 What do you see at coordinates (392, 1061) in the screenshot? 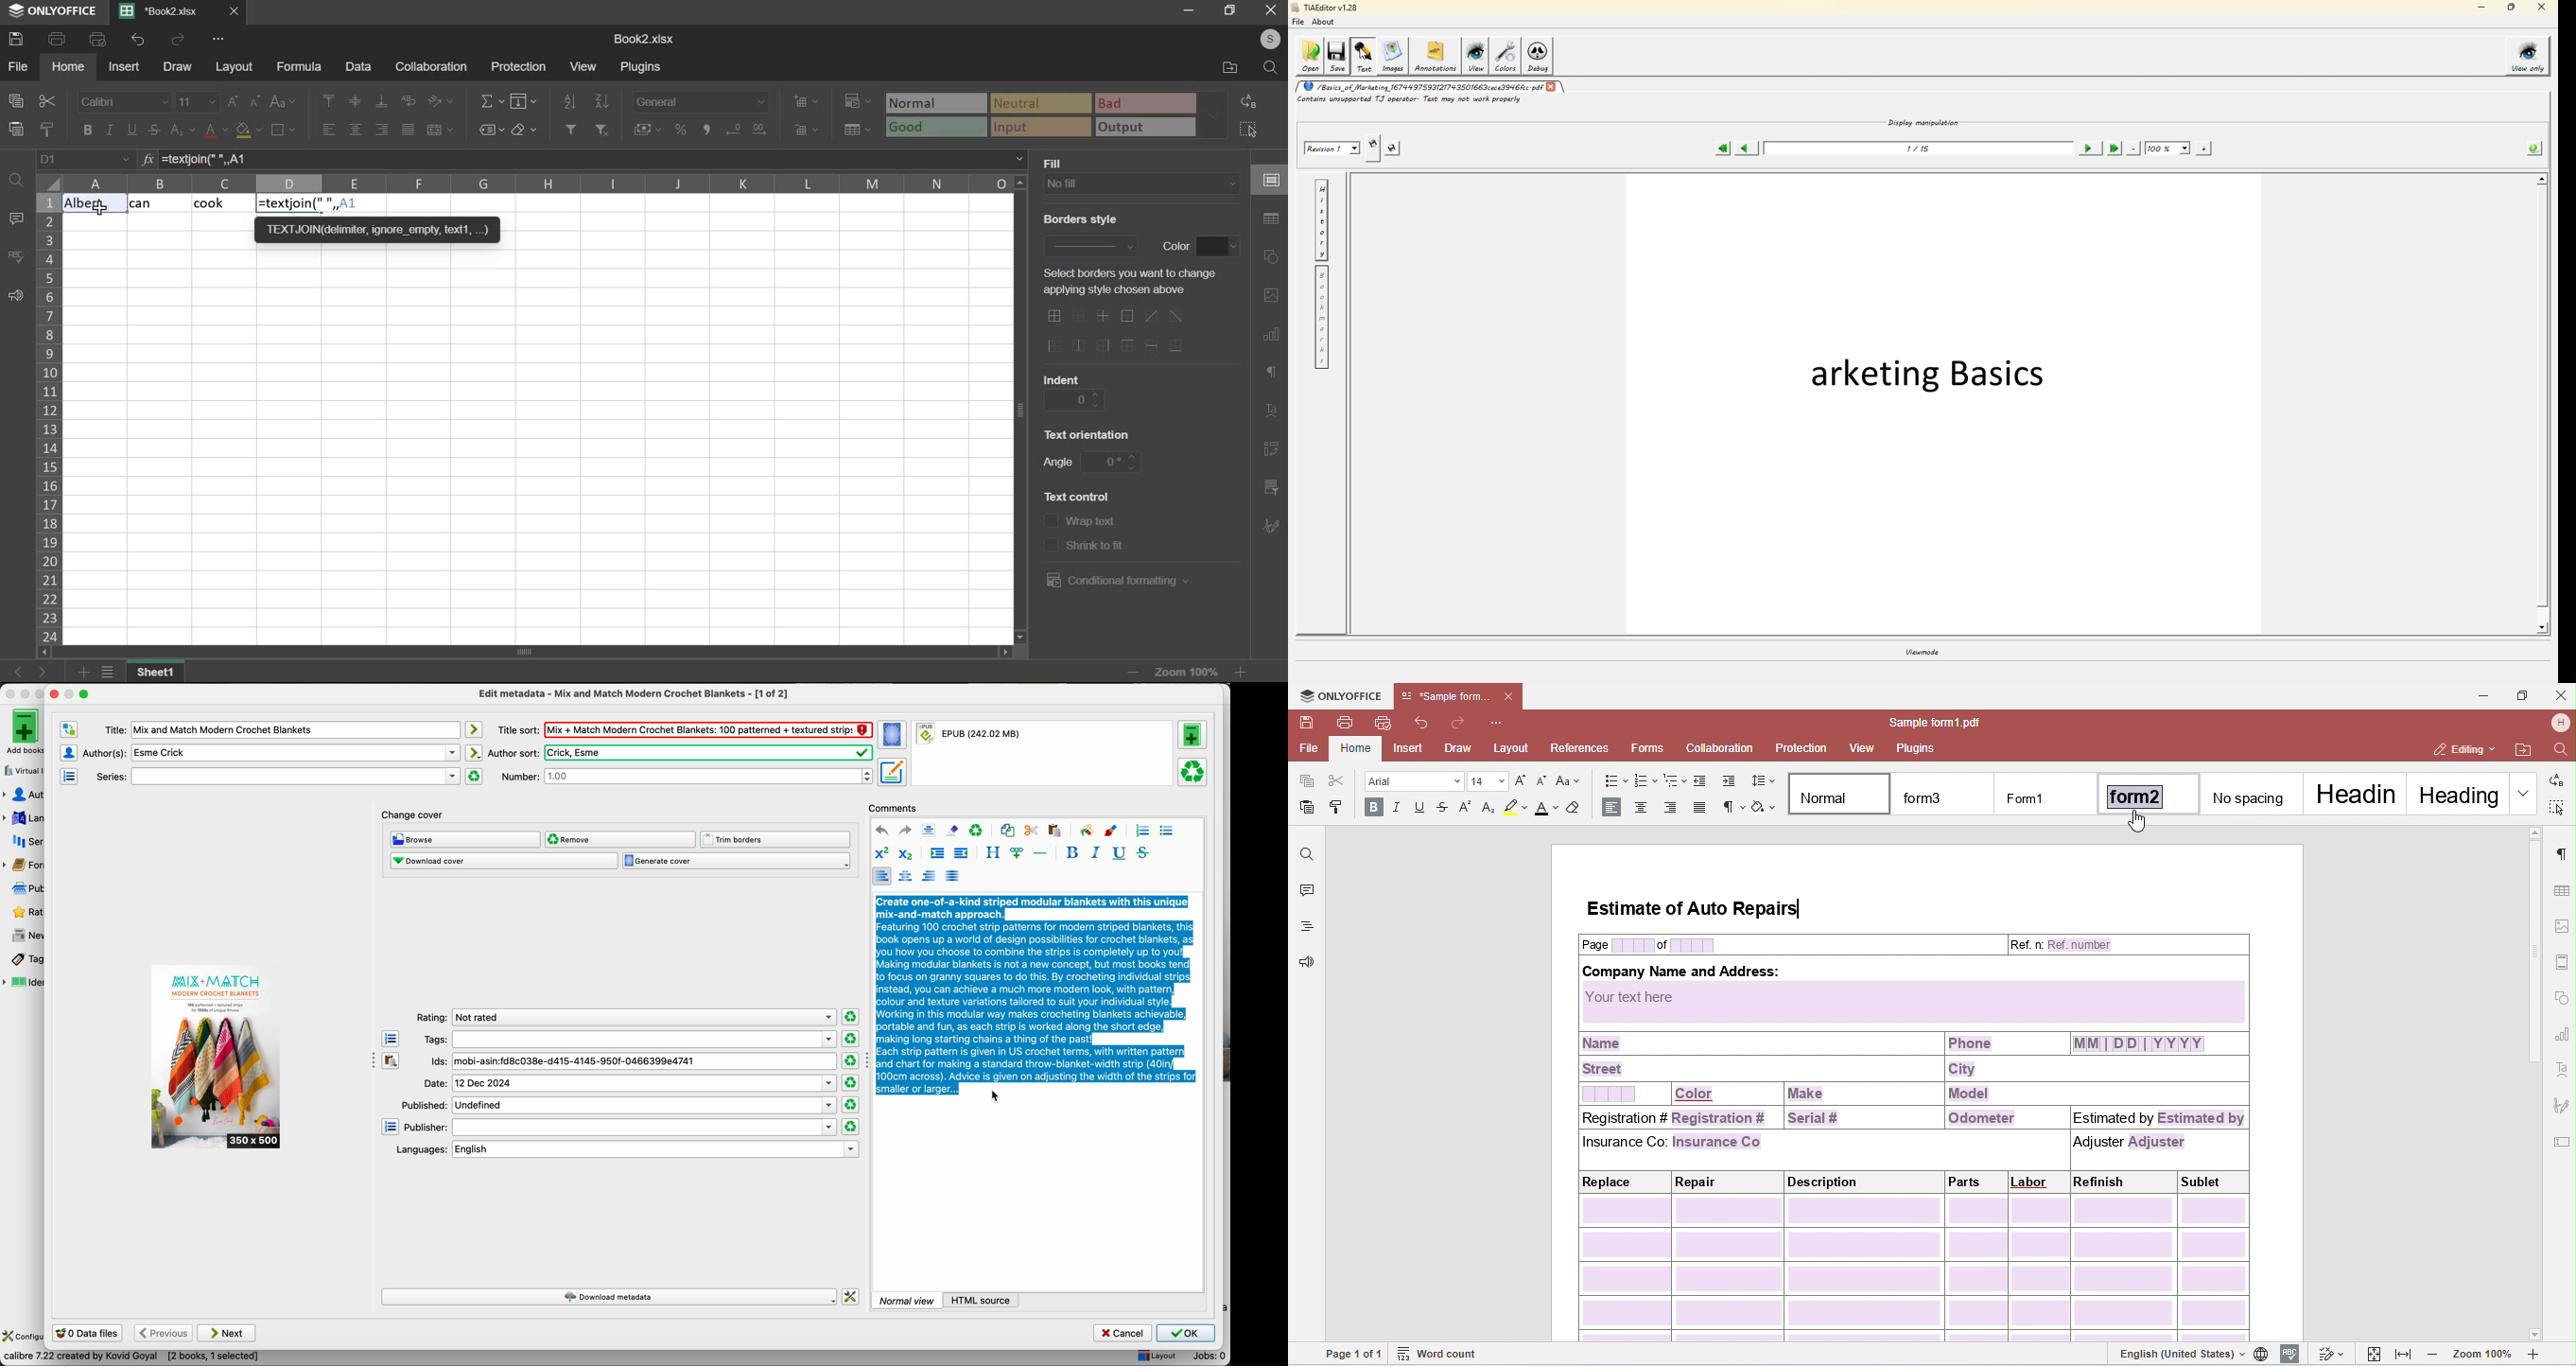
I see `paste the contents of the clipboard` at bounding box center [392, 1061].